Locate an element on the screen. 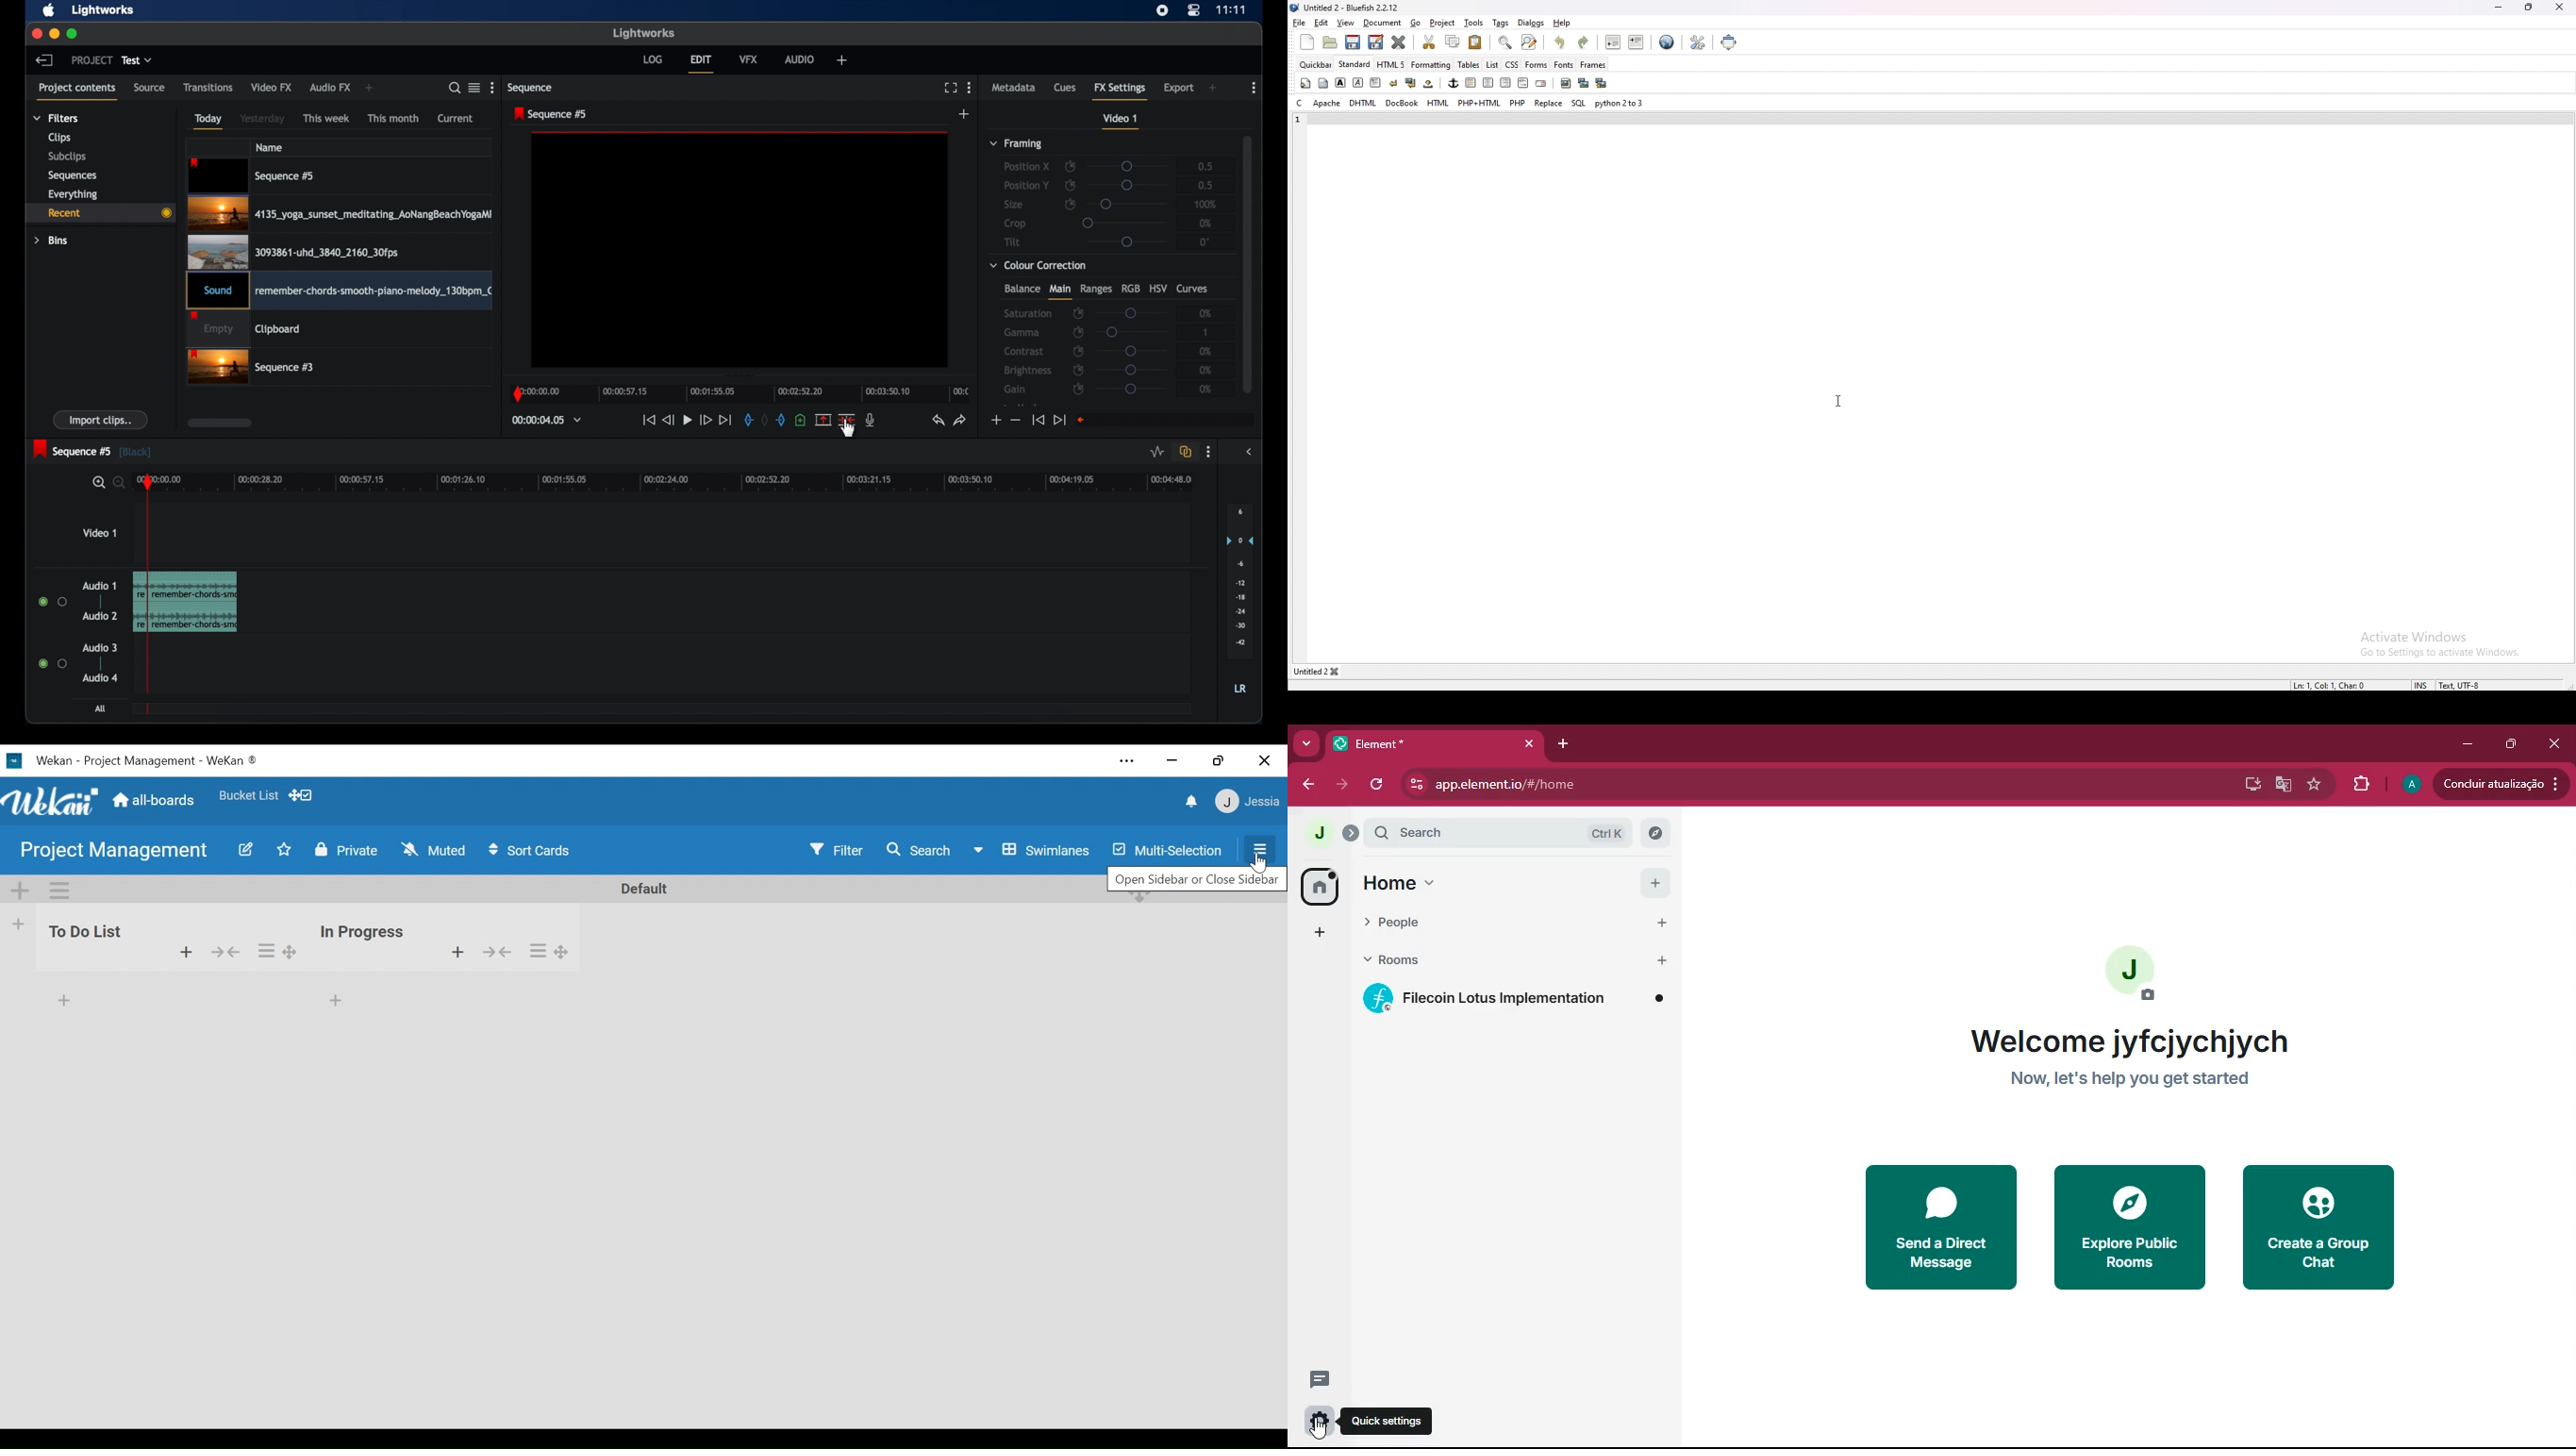 The height and width of the screenshot is (1456, 2576). unindent is located at coordinates (1613, 42).